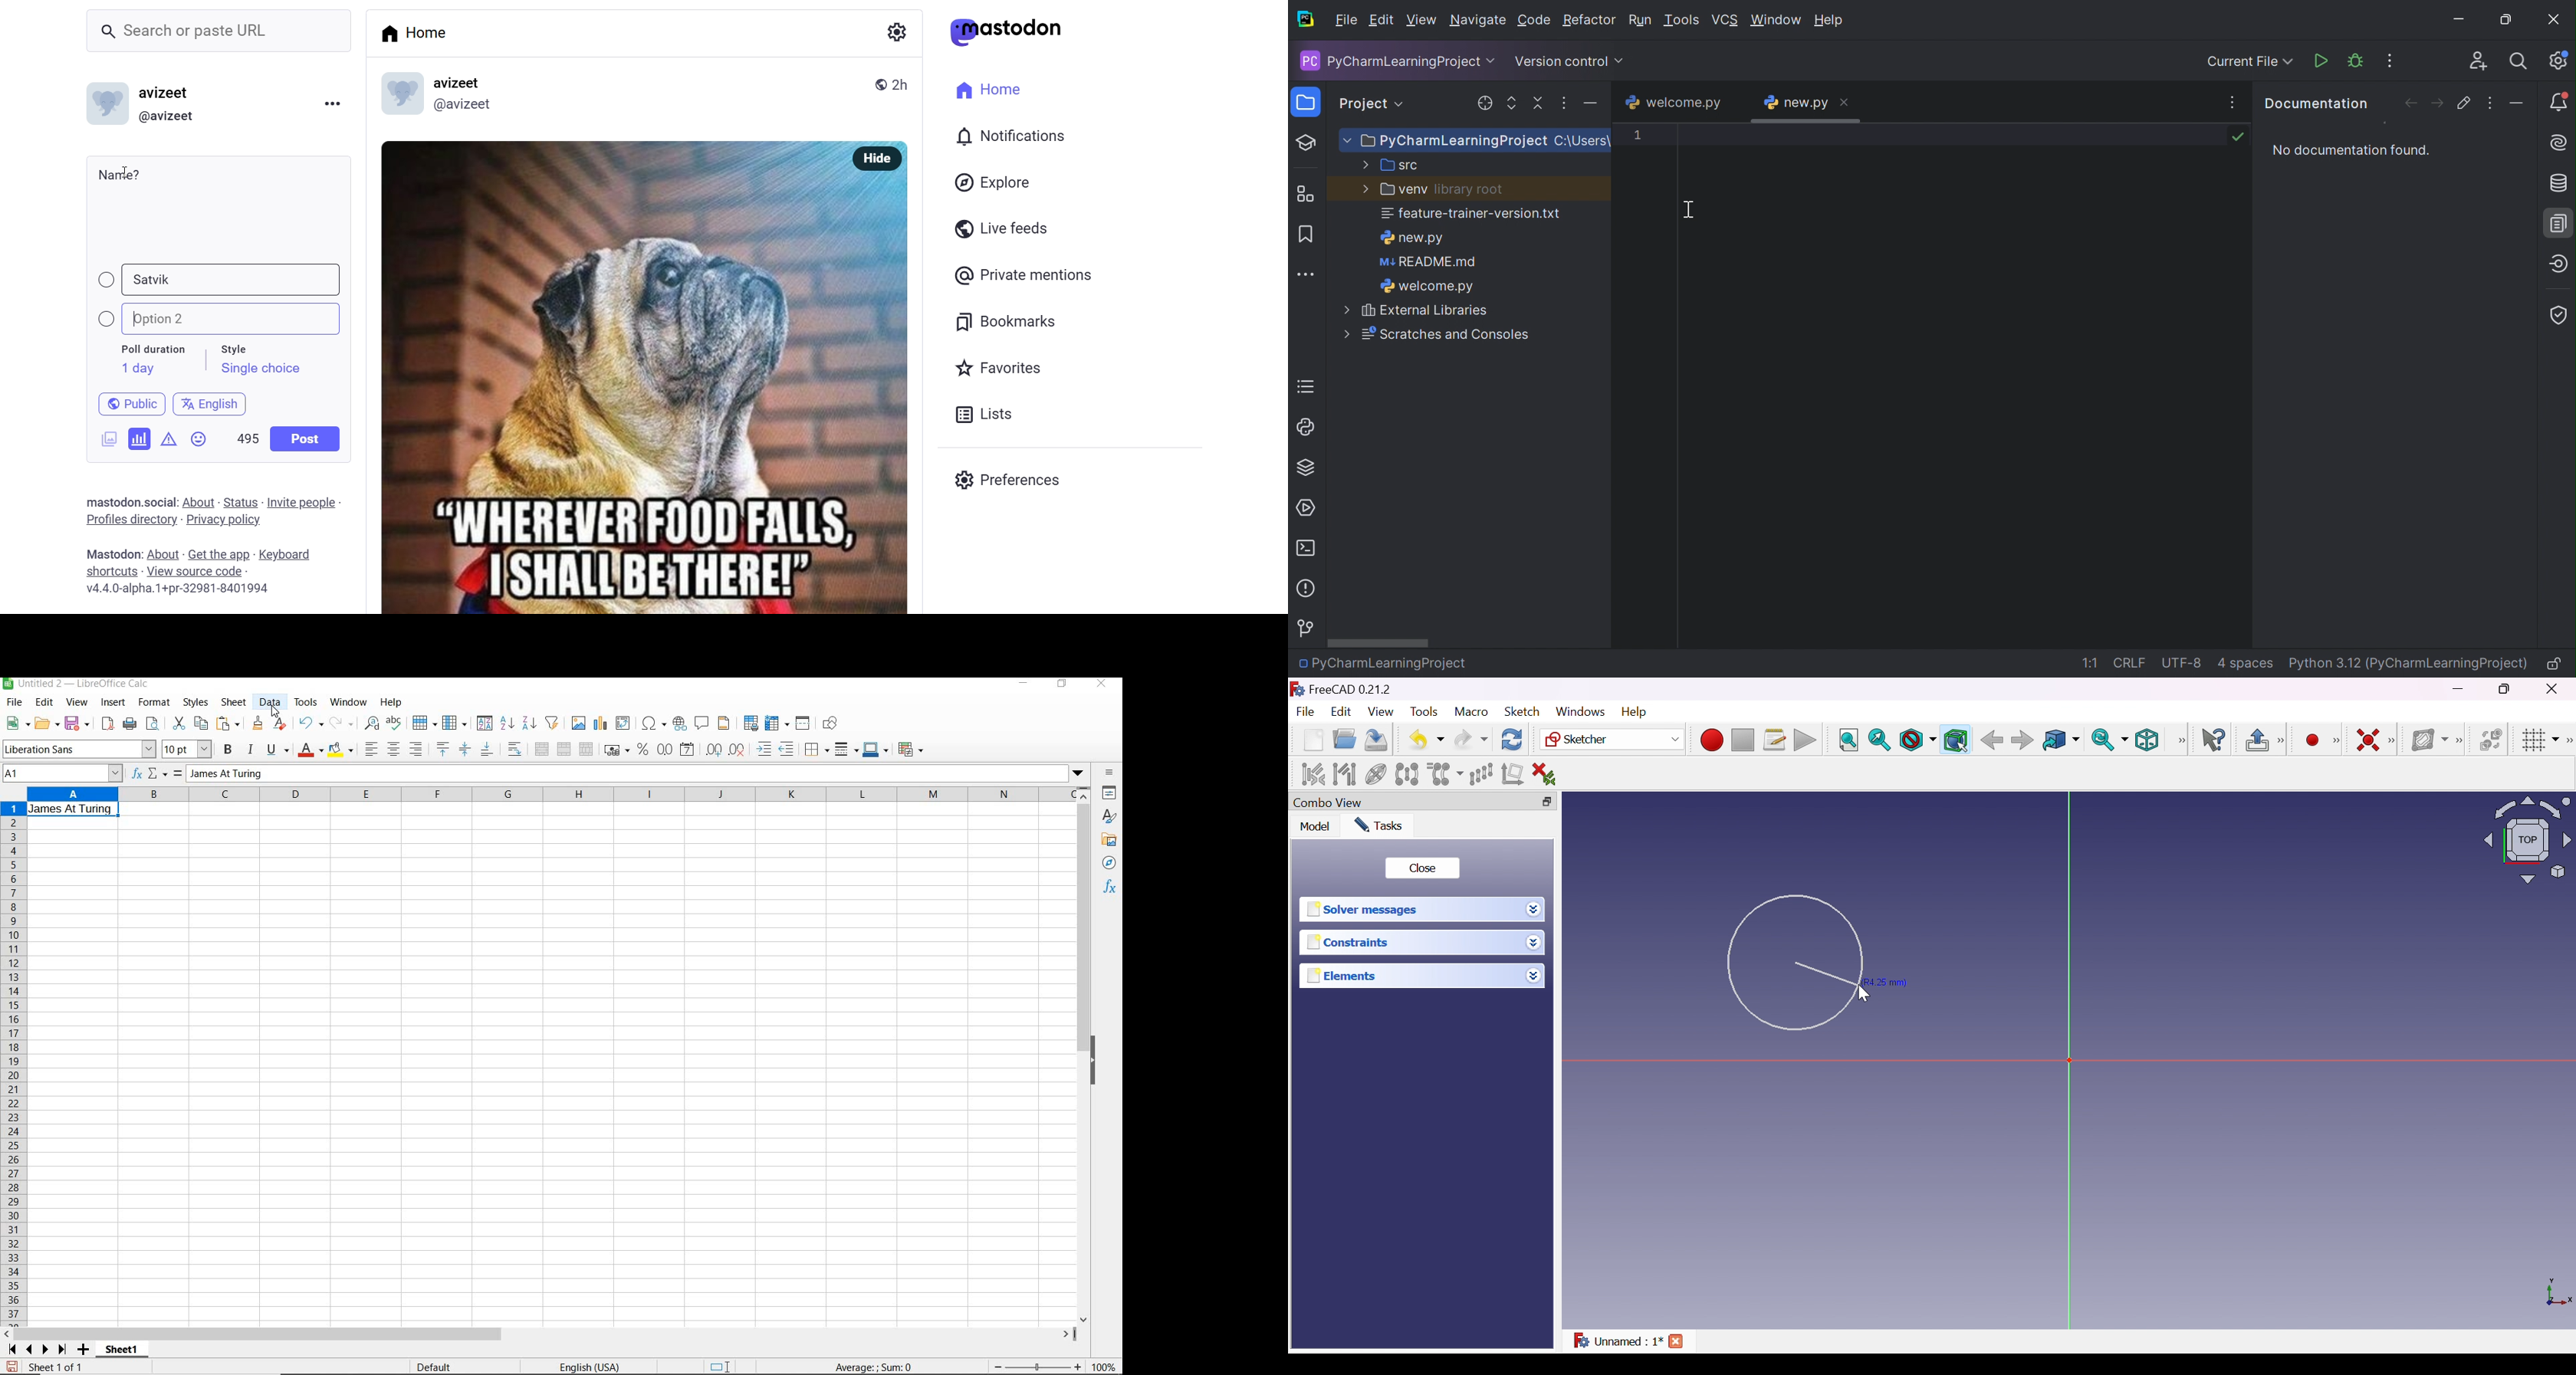 This screenshot has height=1400, width=2576. I want to click on avizeet, so click(460, 84).